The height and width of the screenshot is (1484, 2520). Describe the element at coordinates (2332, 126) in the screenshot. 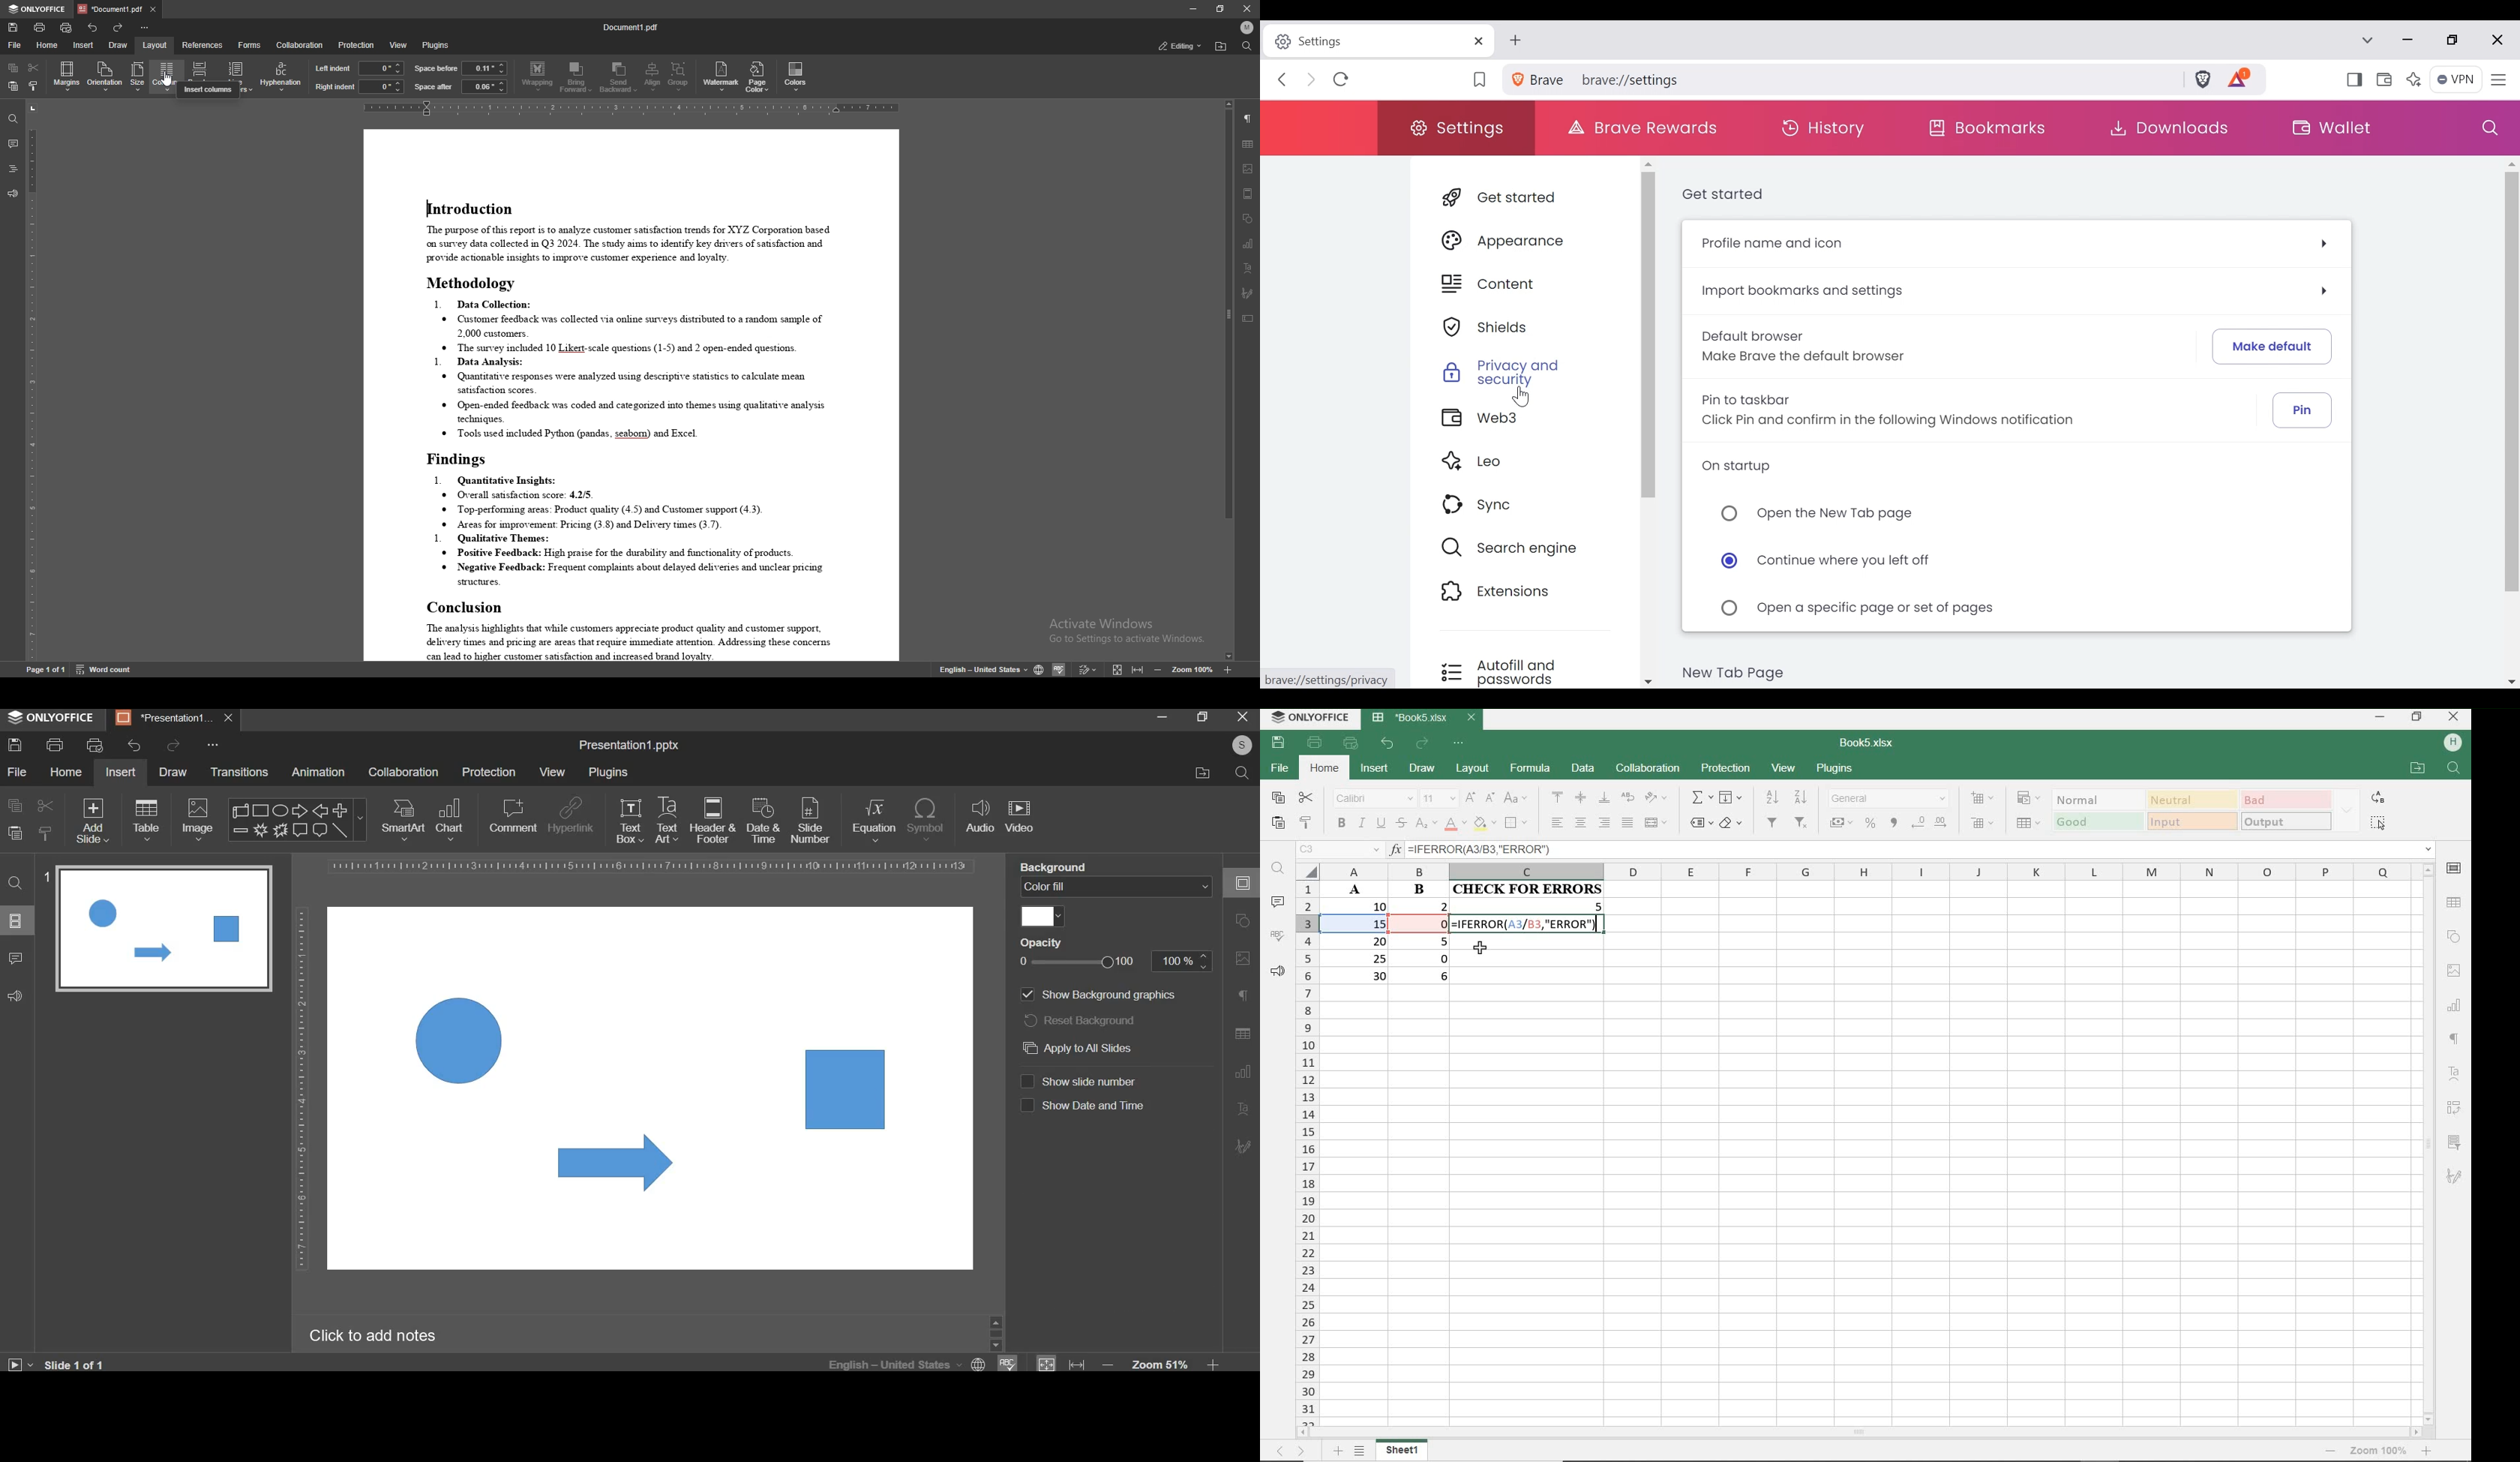

I see `Wallet` at that location.